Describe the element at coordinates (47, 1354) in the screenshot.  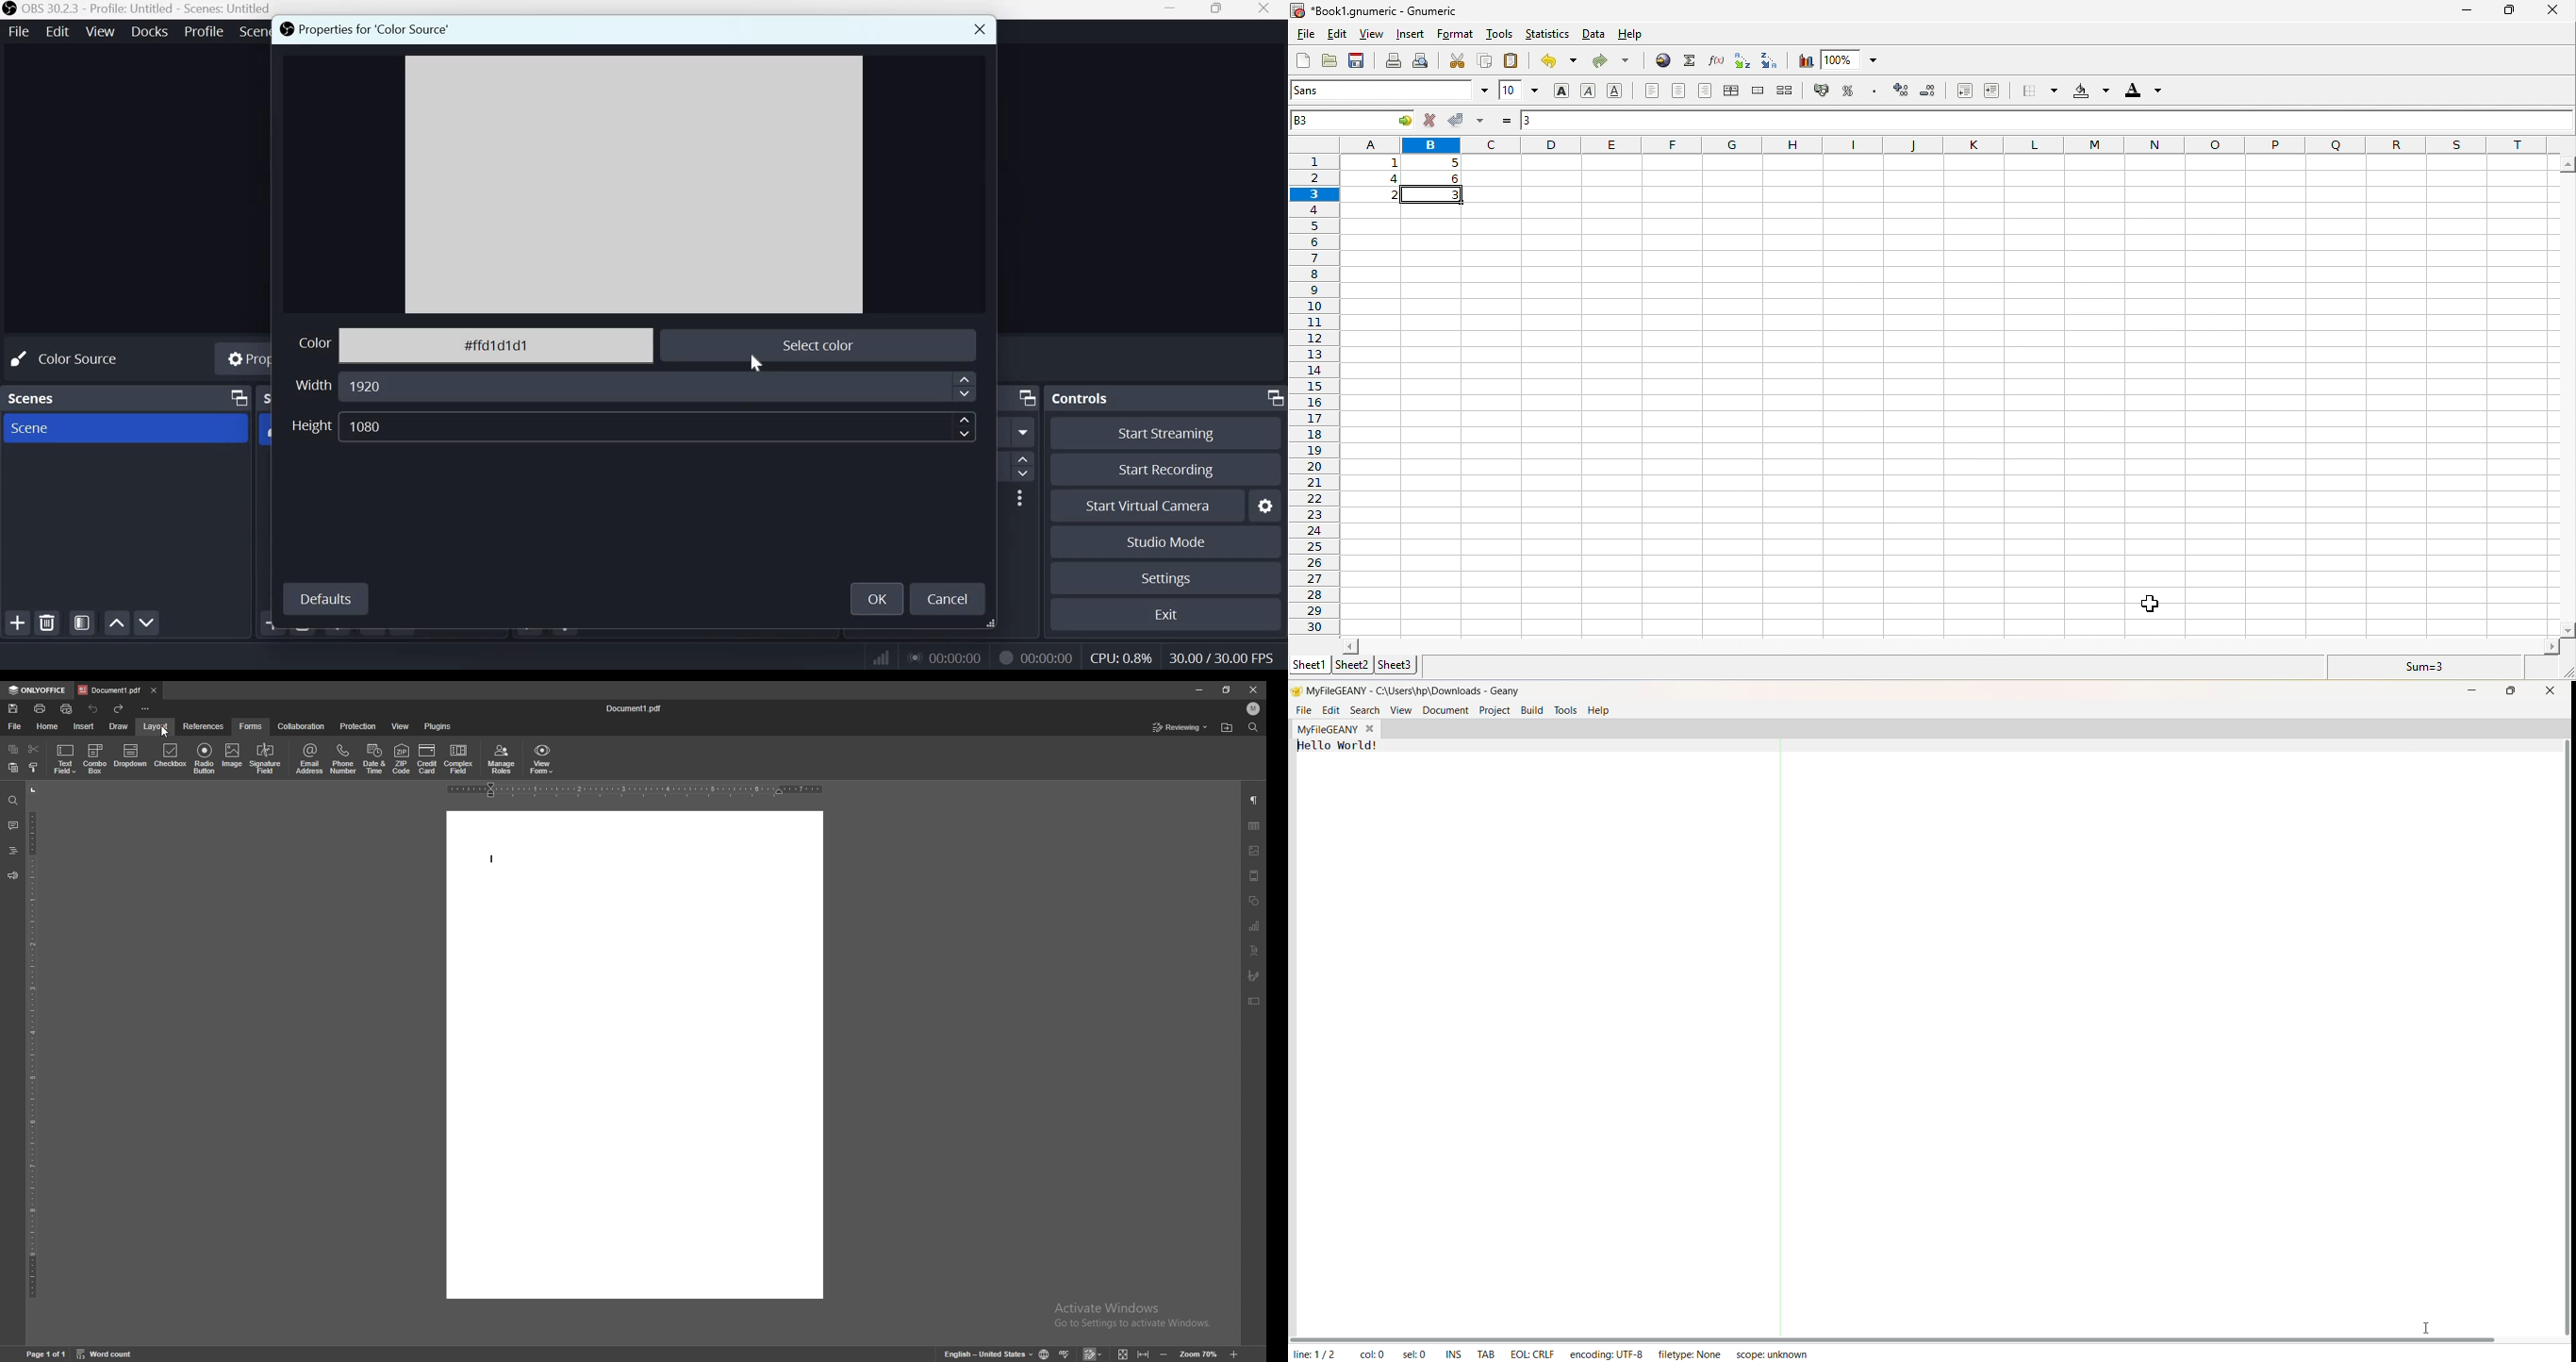
I see `page` at that location.